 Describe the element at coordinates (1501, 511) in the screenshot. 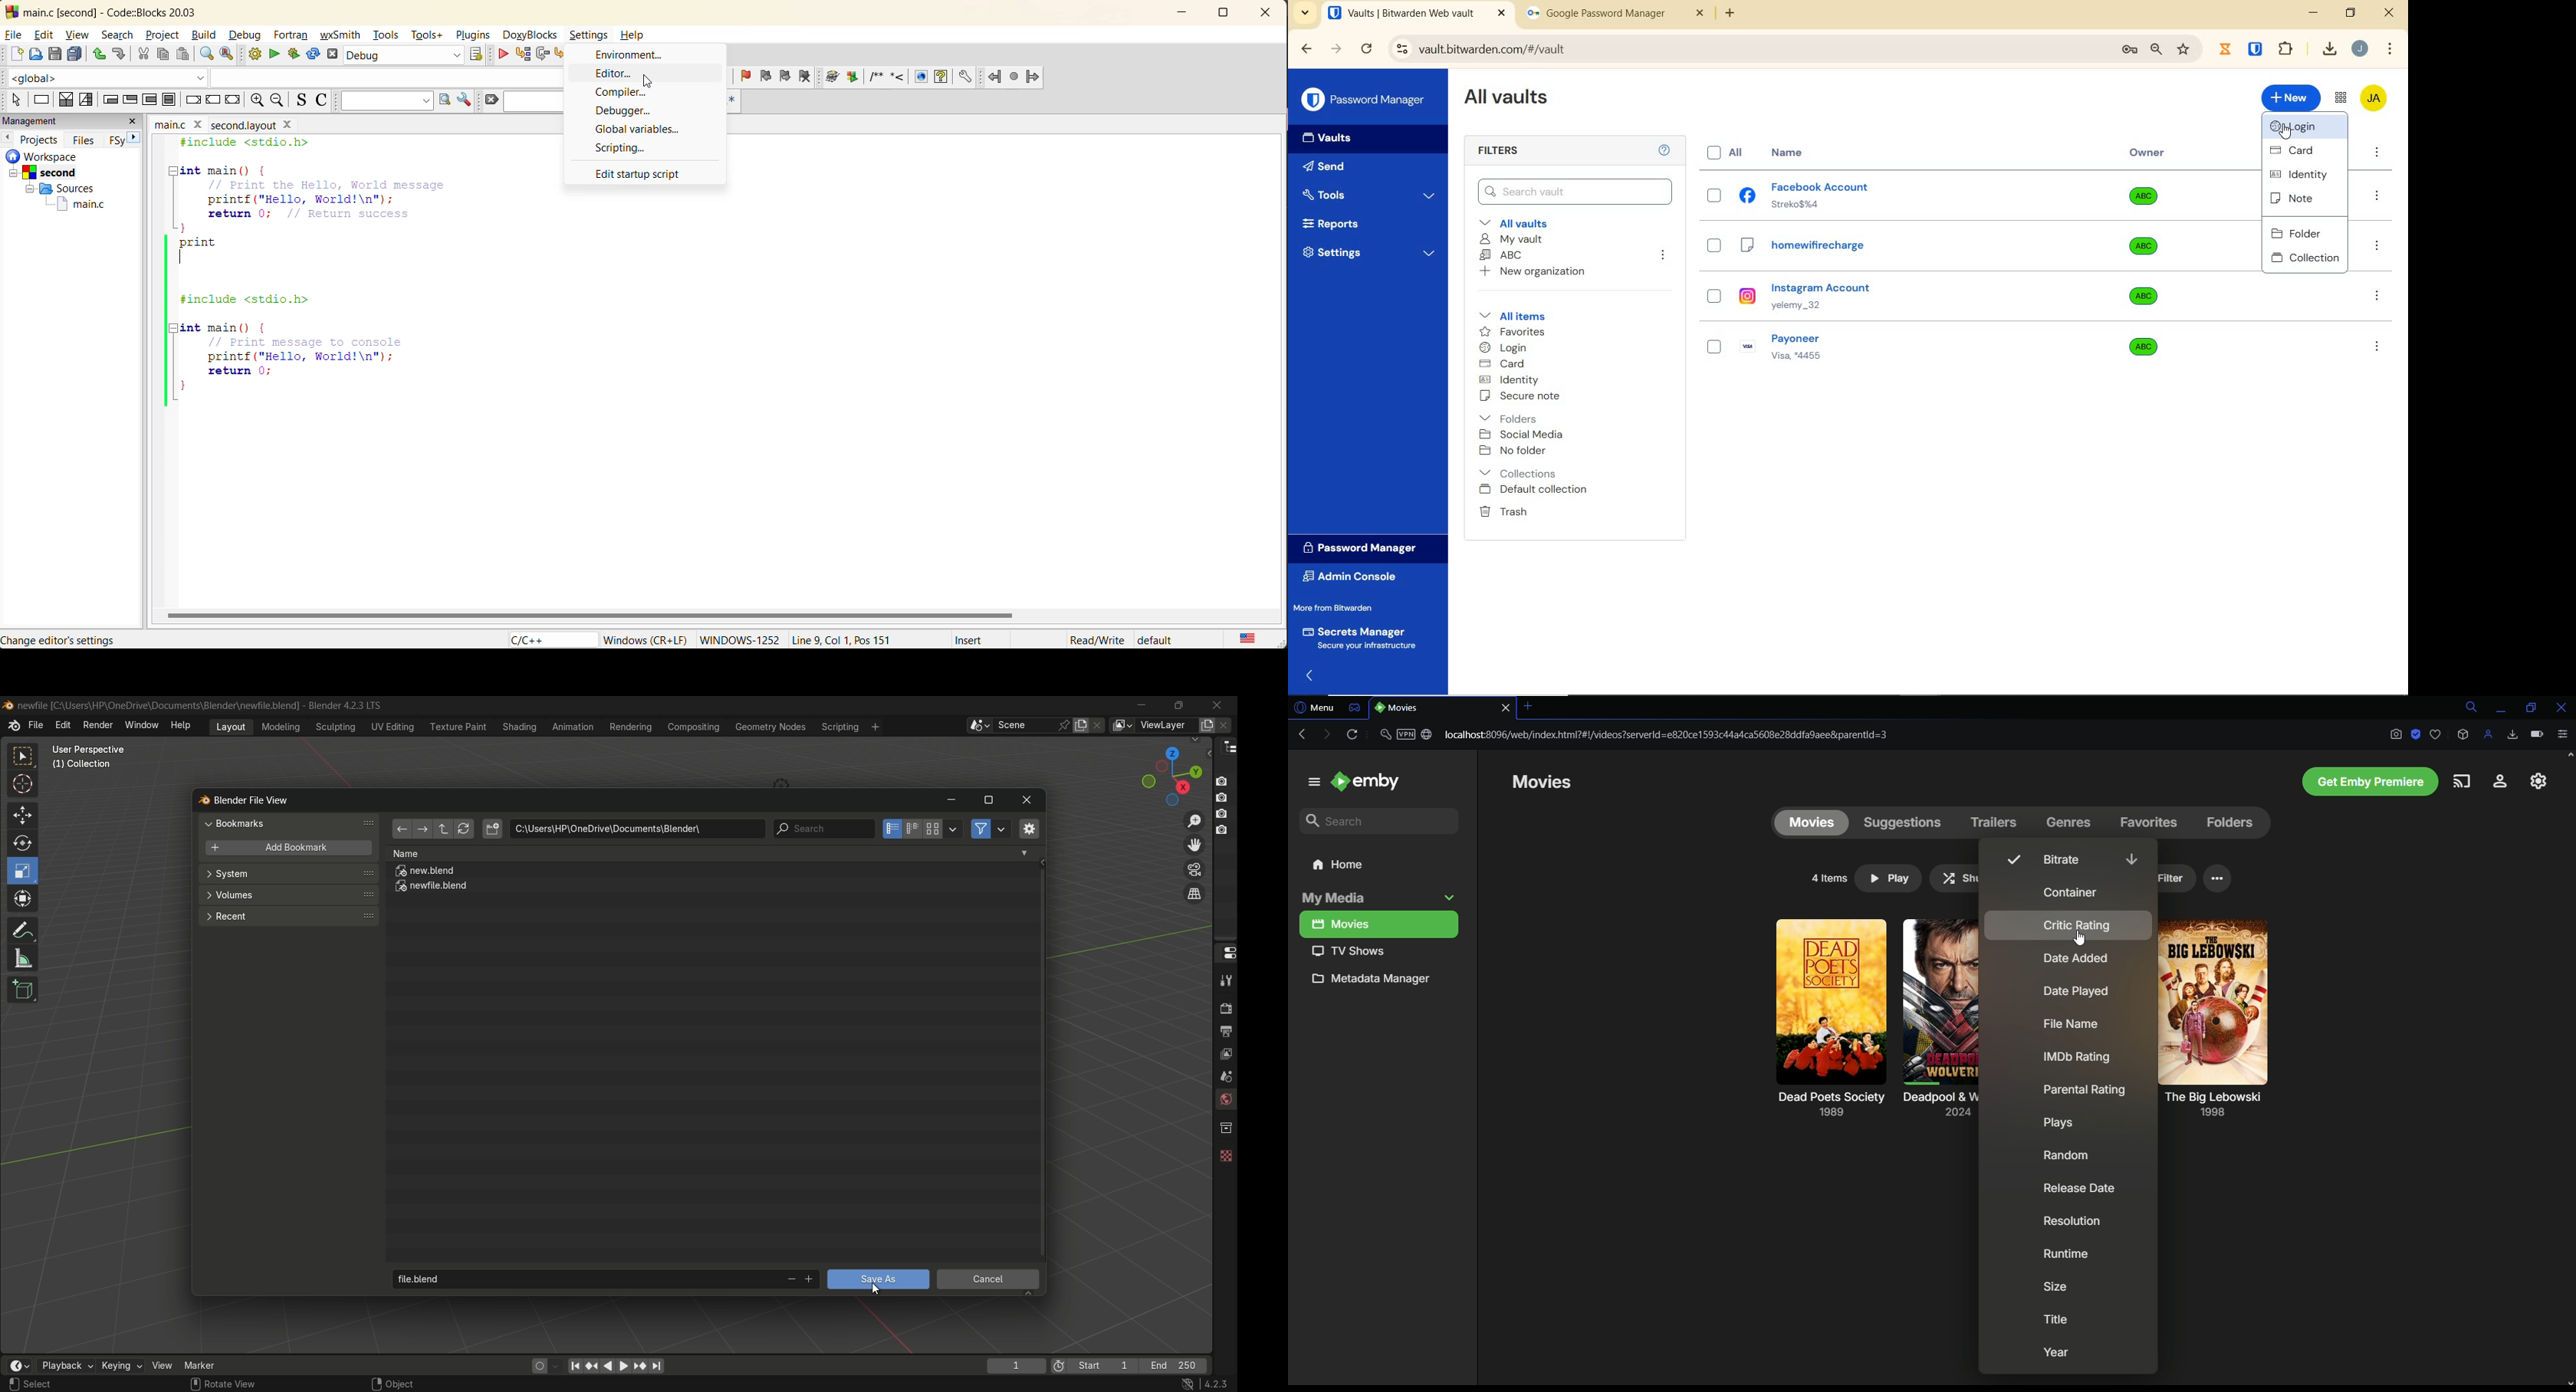

I see `Trash` at that location.